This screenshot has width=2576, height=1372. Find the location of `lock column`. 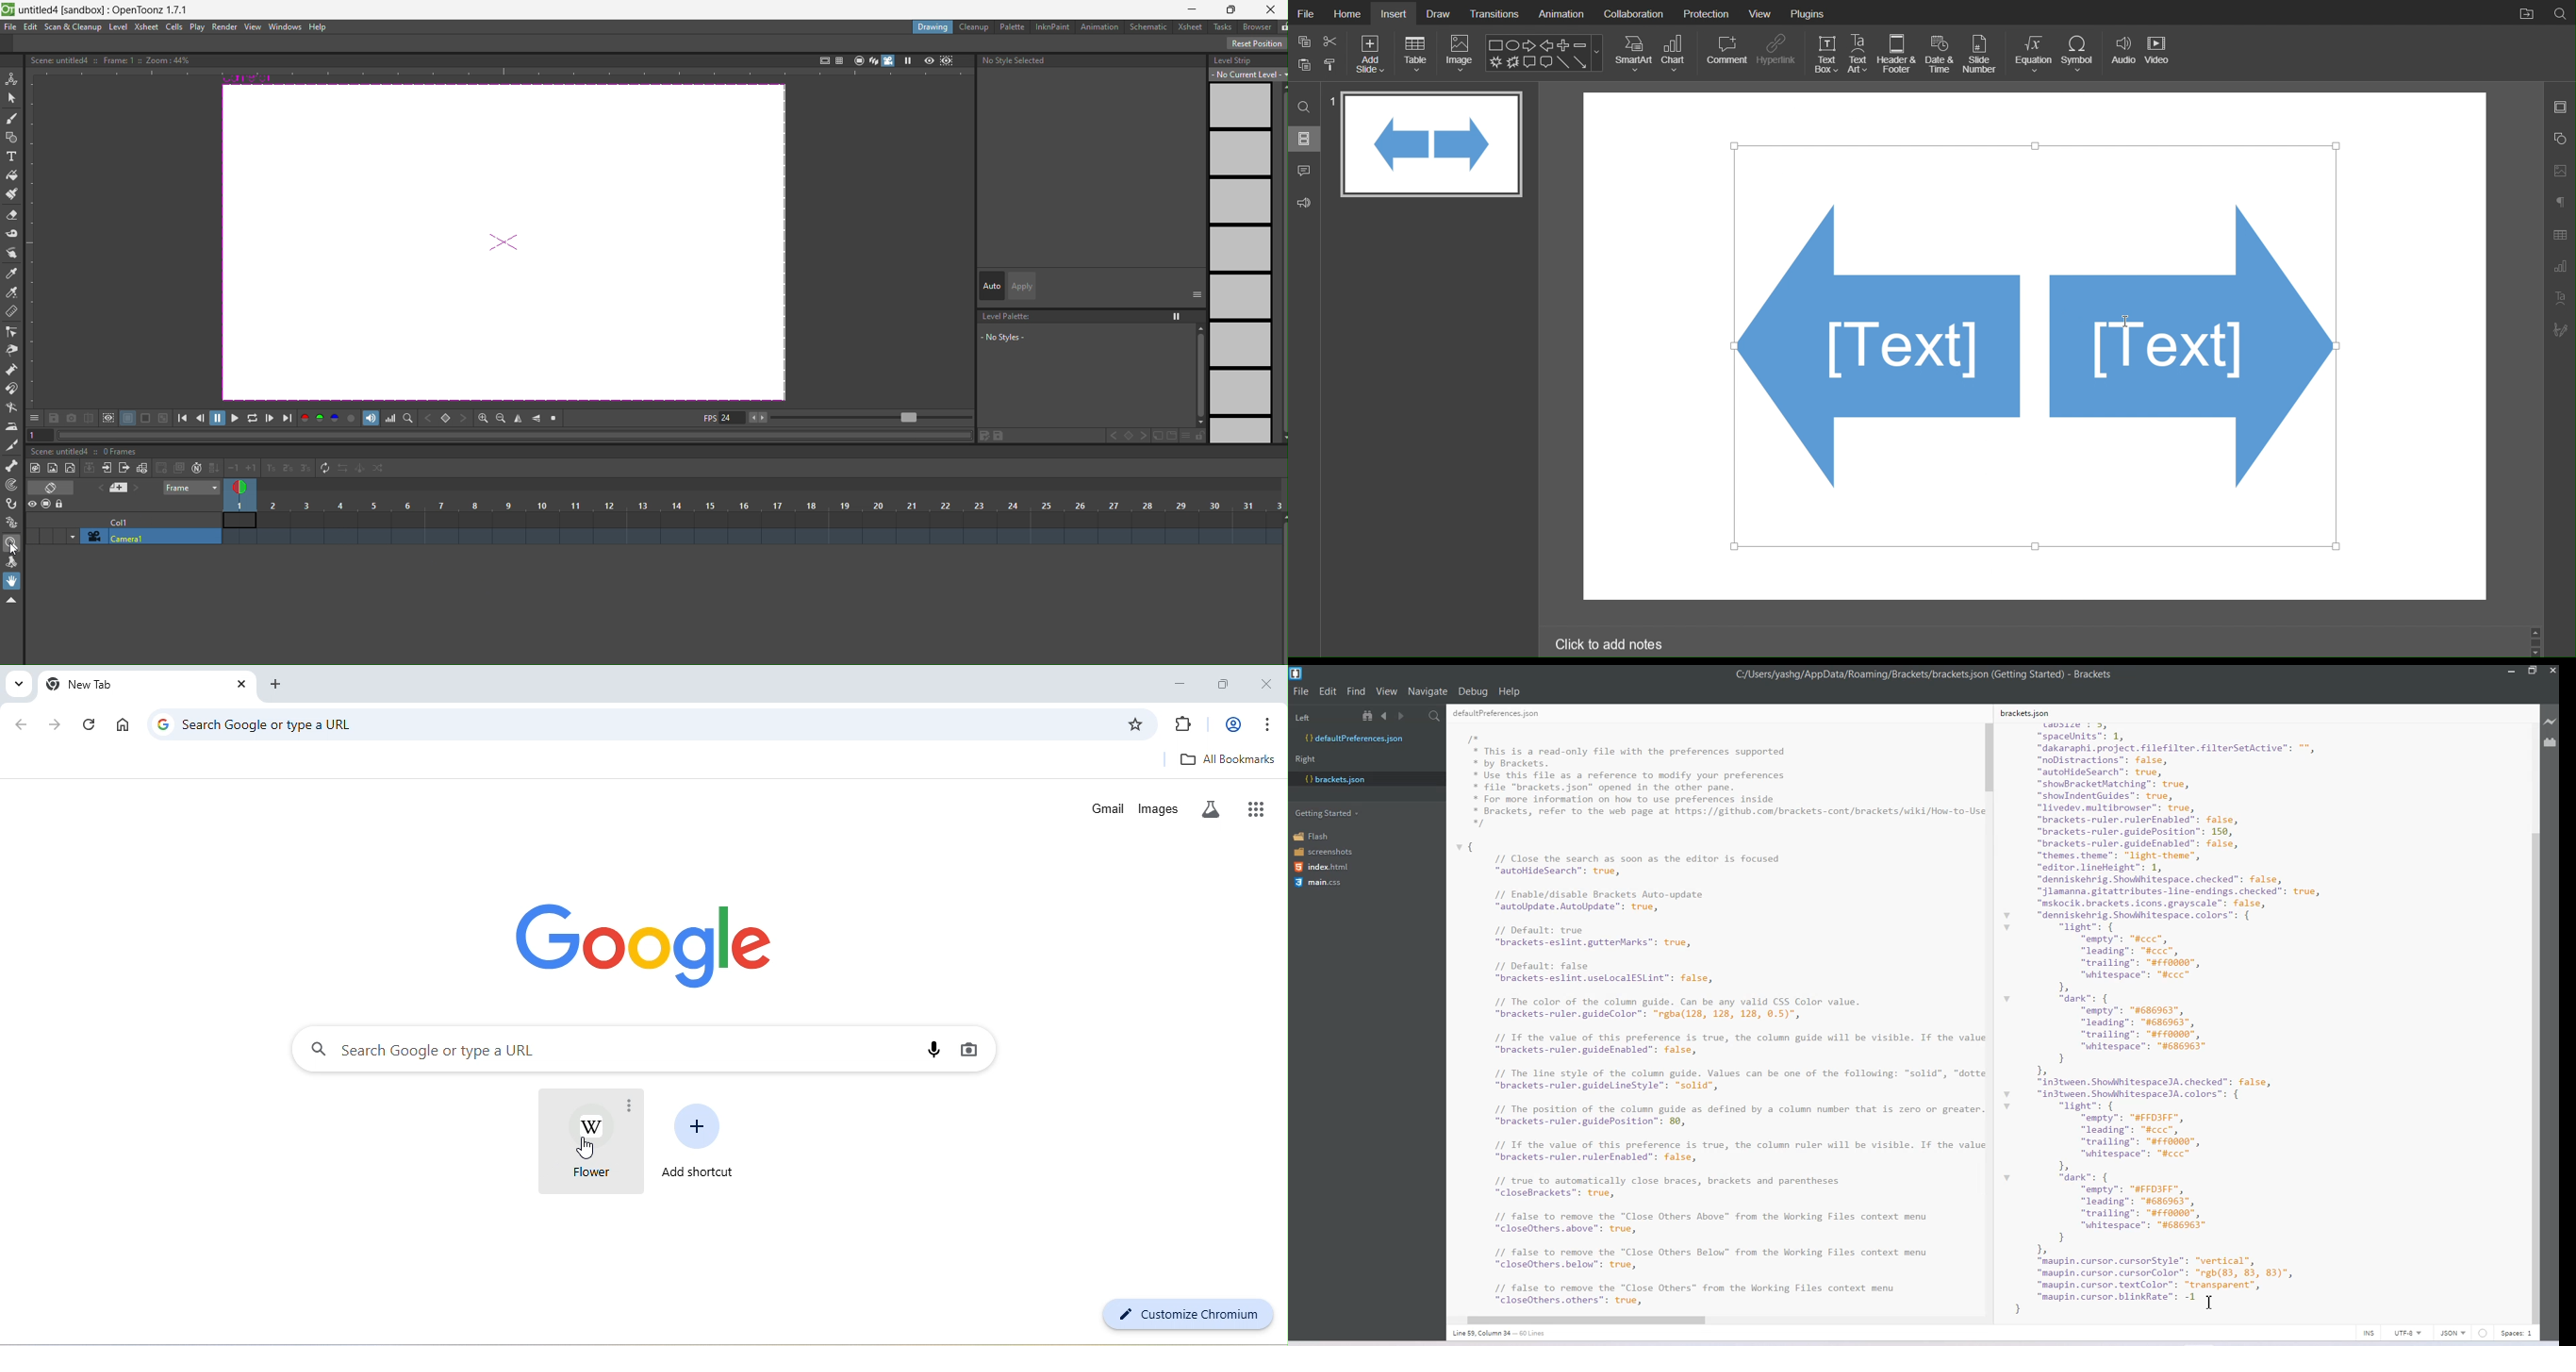

lock column is located at coordinates (61, 505).